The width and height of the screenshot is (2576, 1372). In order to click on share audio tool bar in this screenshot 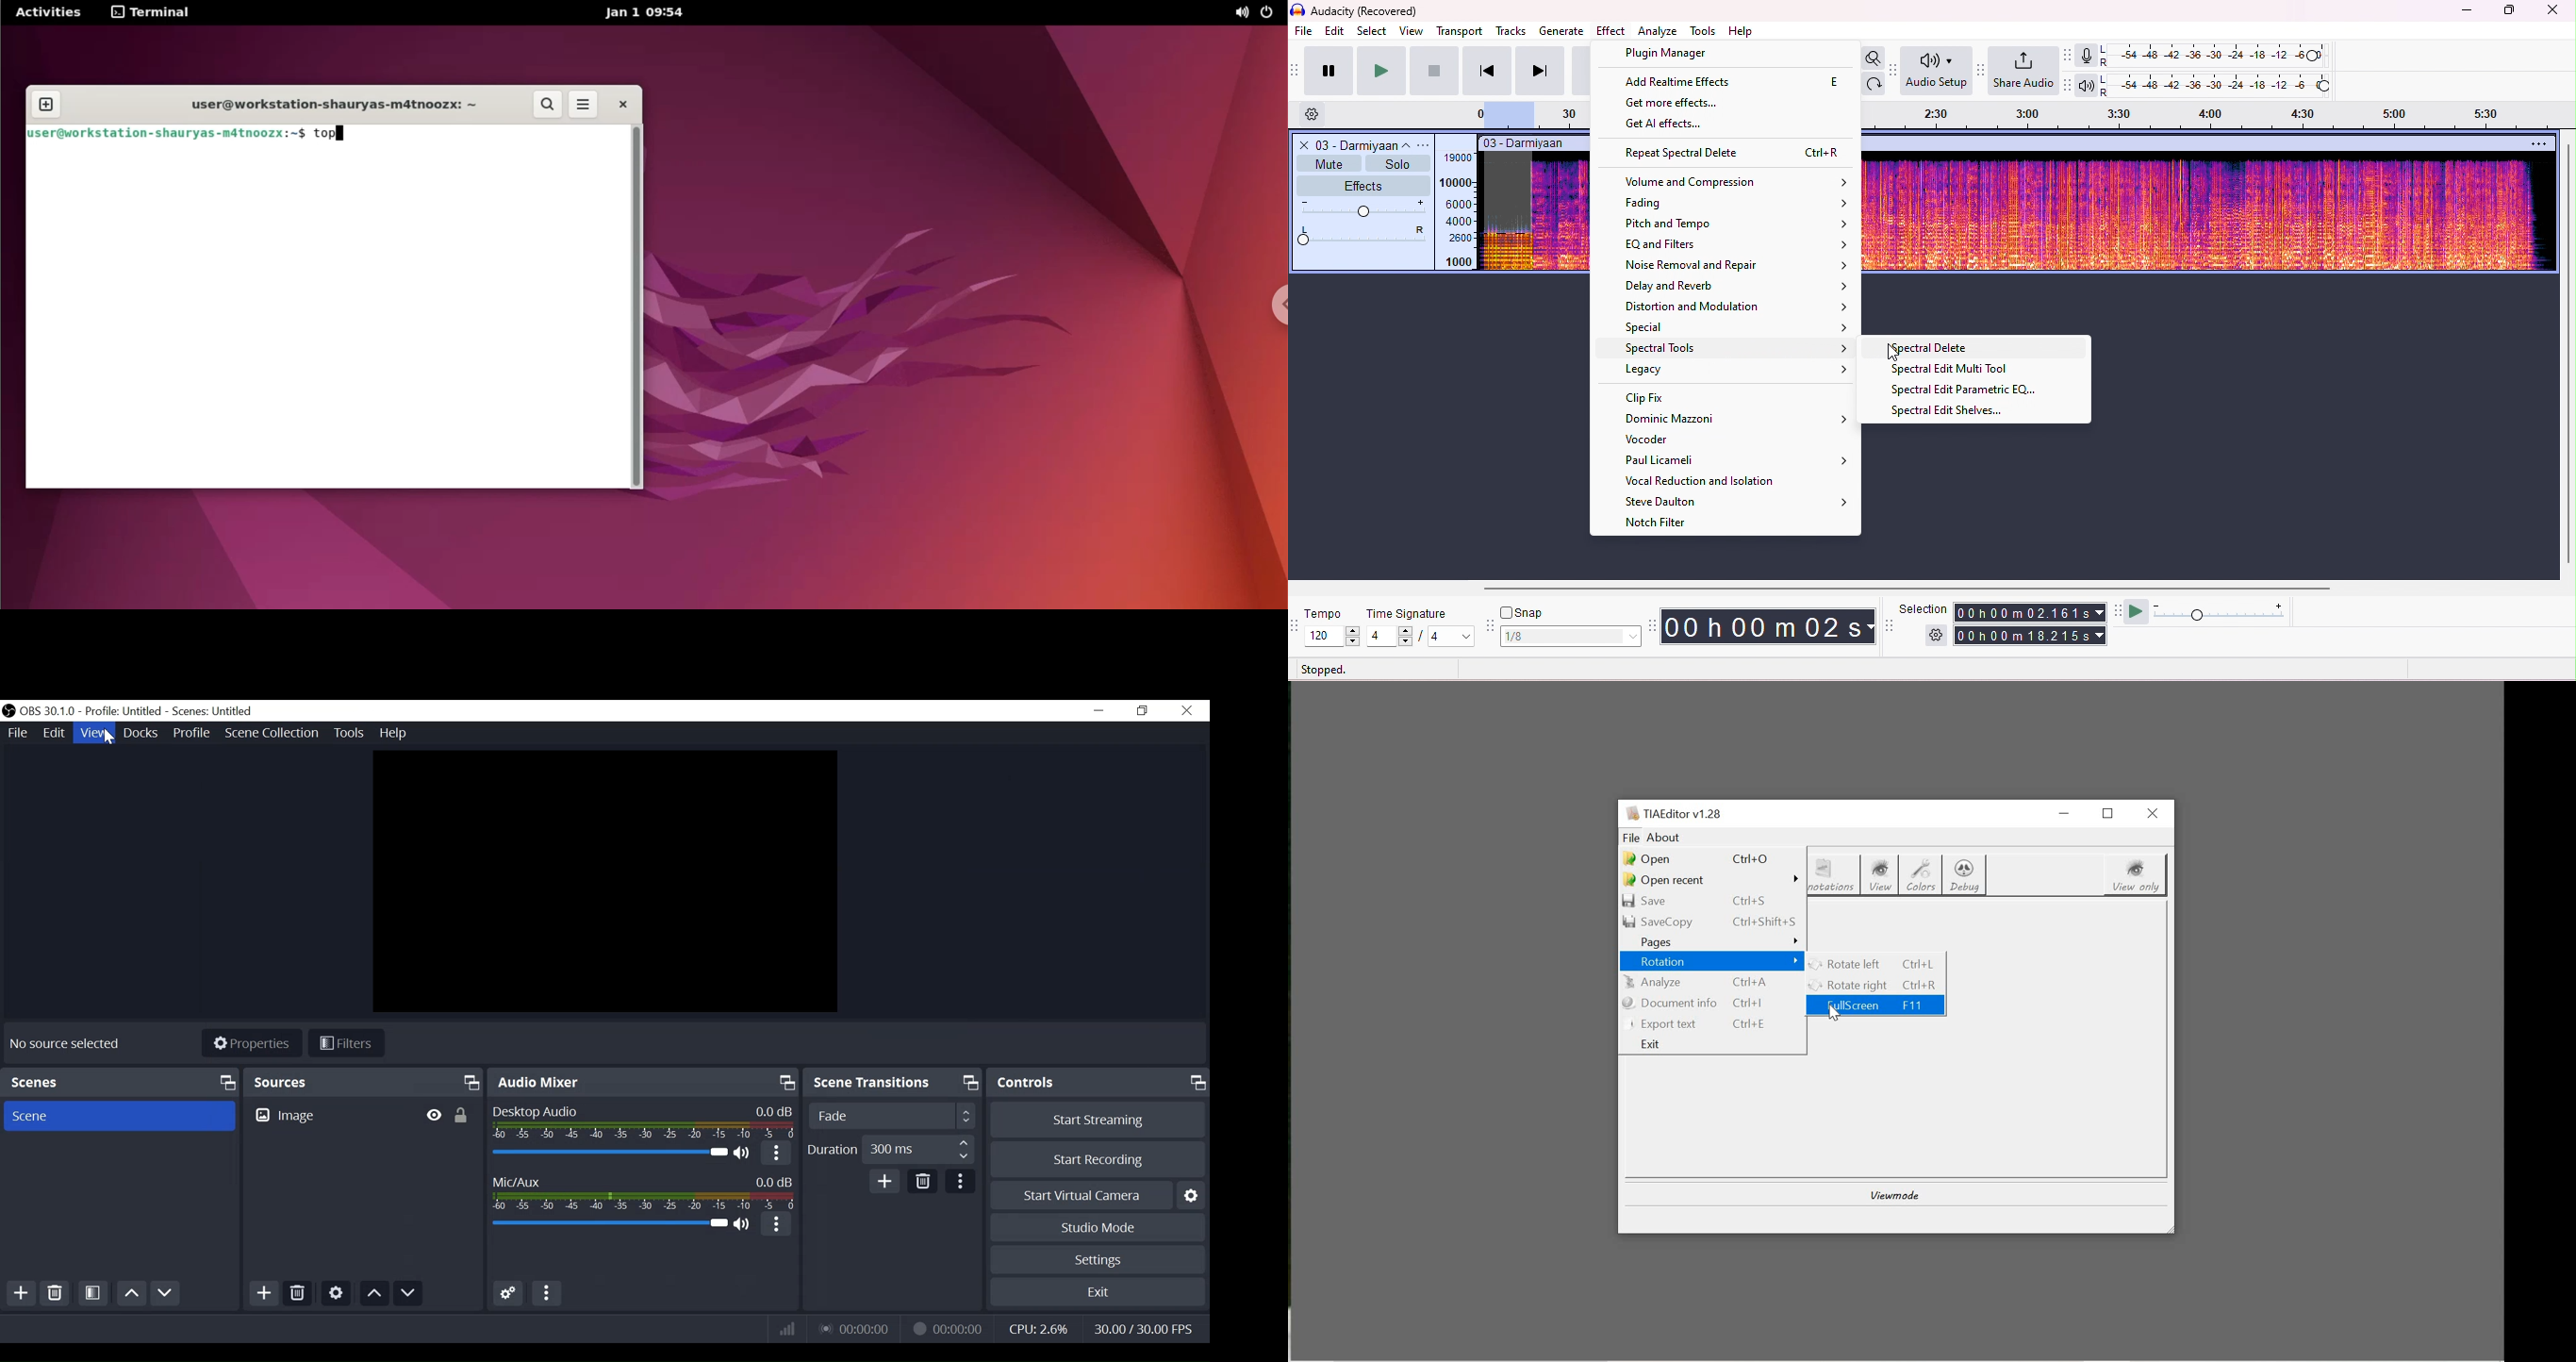, I will do `click(1982, 70)`.